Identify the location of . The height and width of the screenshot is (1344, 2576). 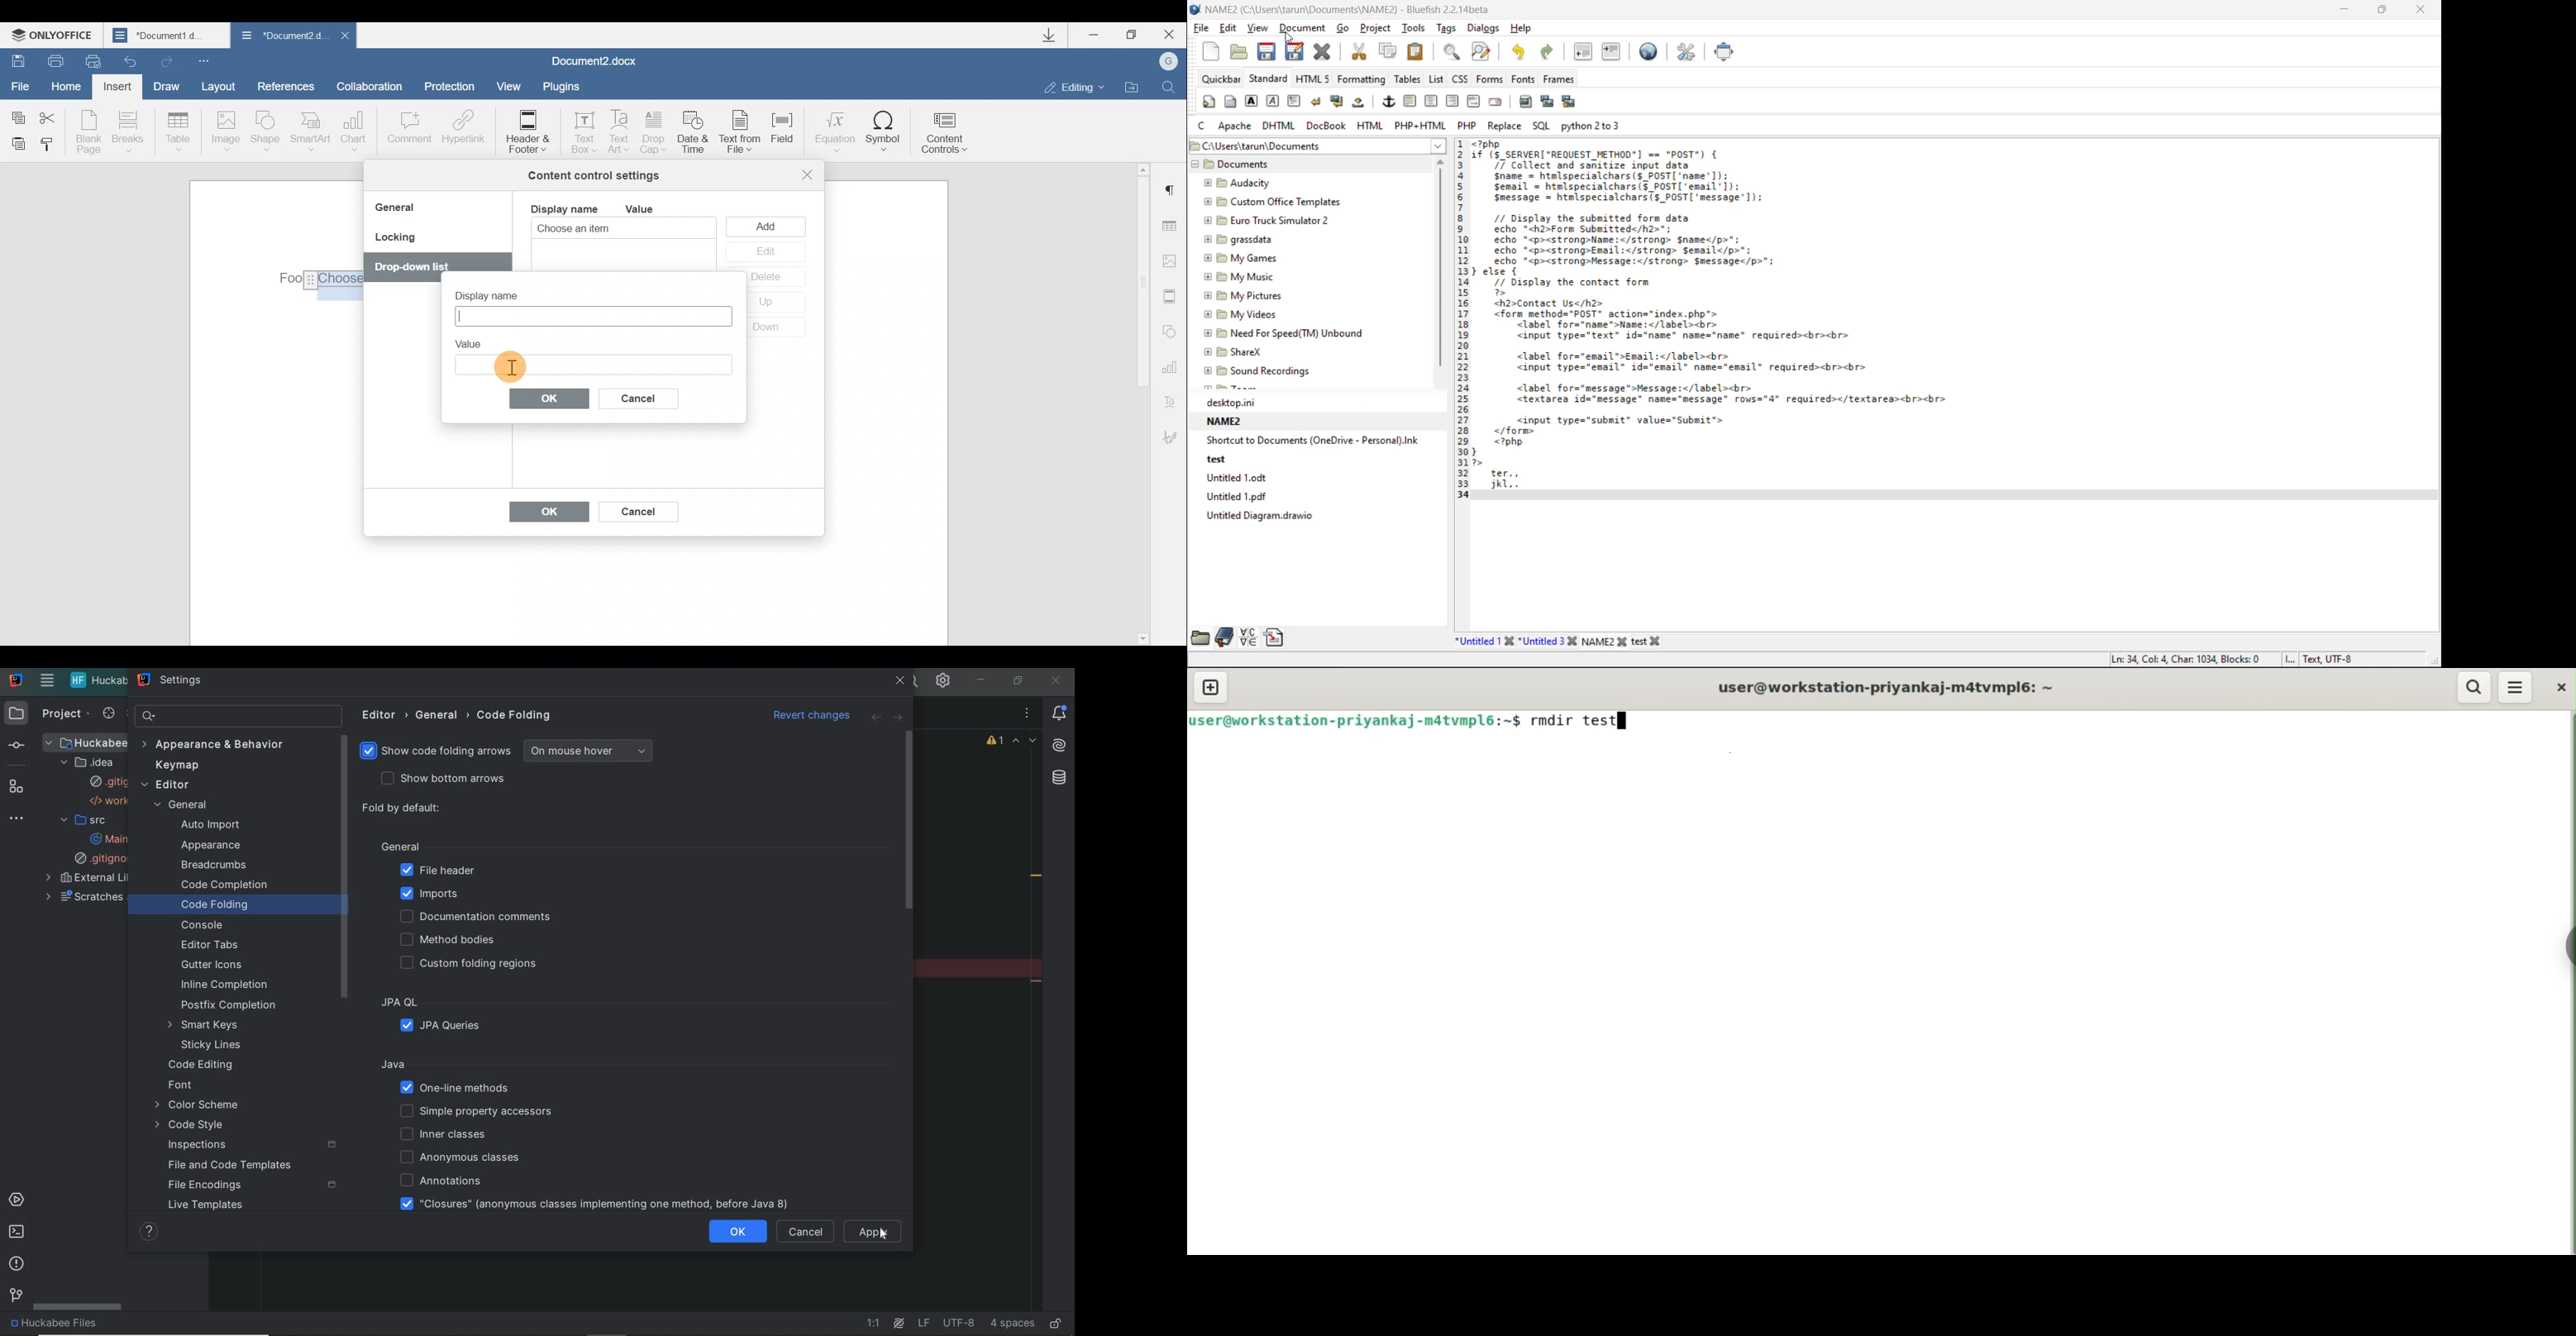
(411, 268).